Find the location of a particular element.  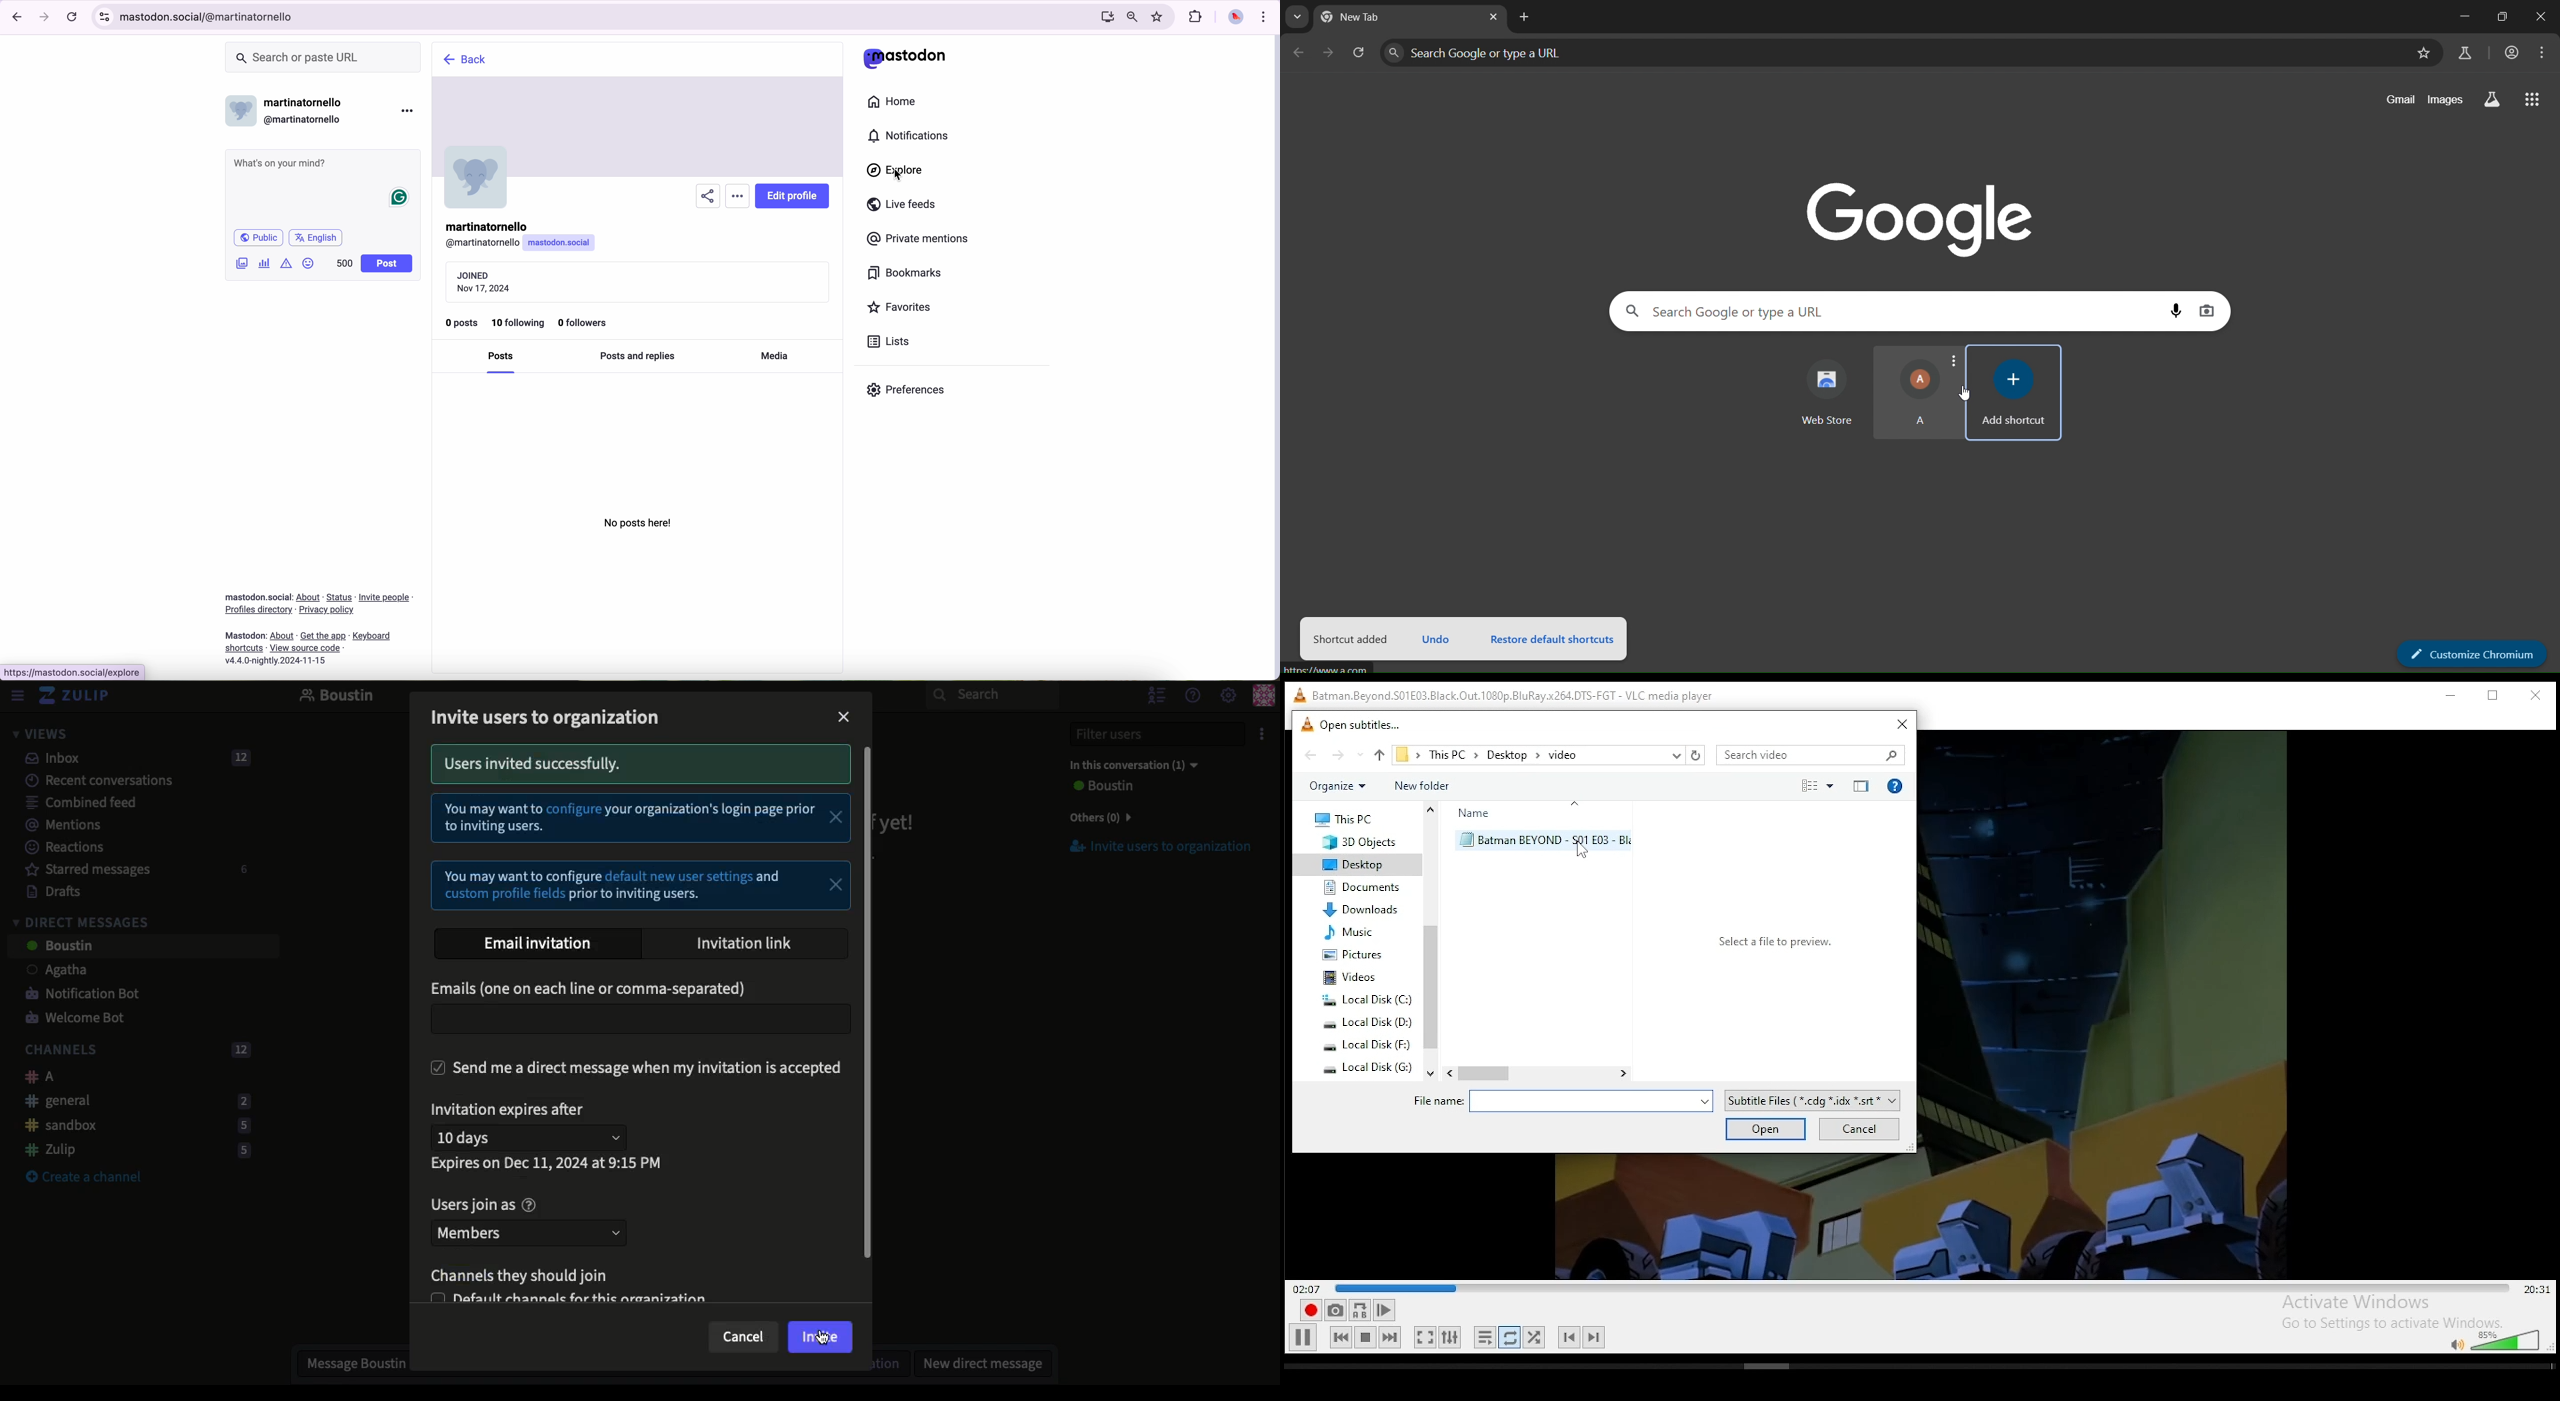

search labs is located at coordinates (2463, 53).